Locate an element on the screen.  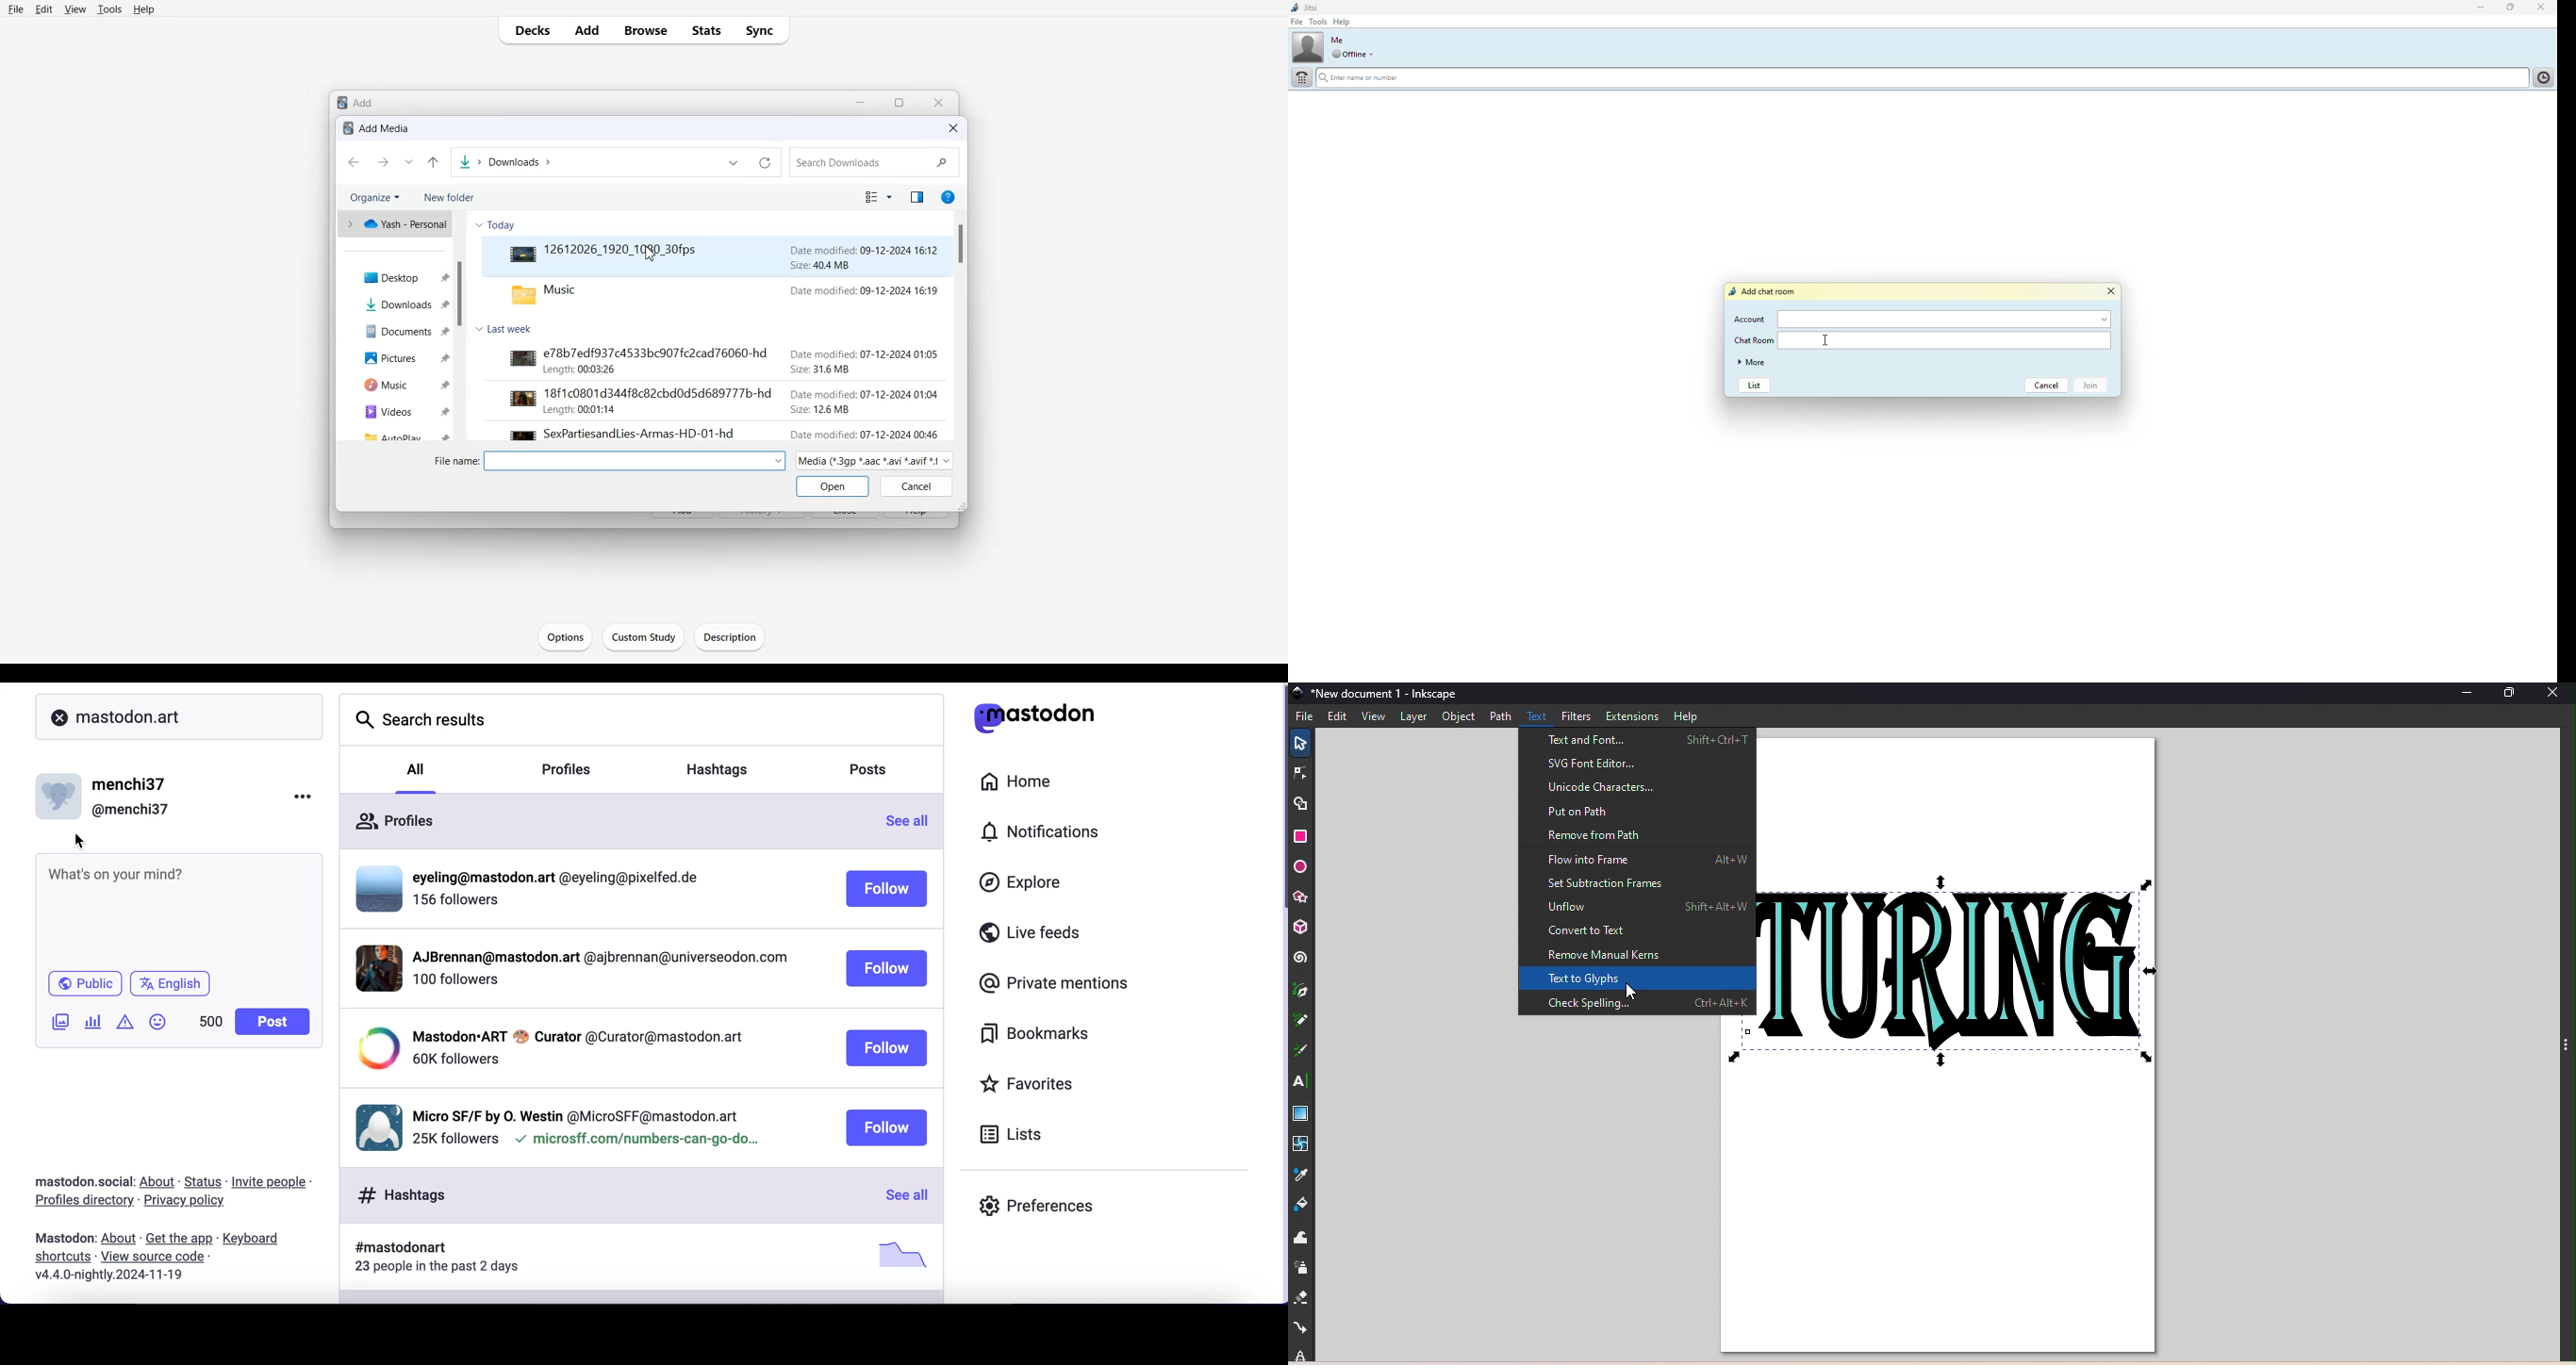
Help is located at coordinates (1685, 716).